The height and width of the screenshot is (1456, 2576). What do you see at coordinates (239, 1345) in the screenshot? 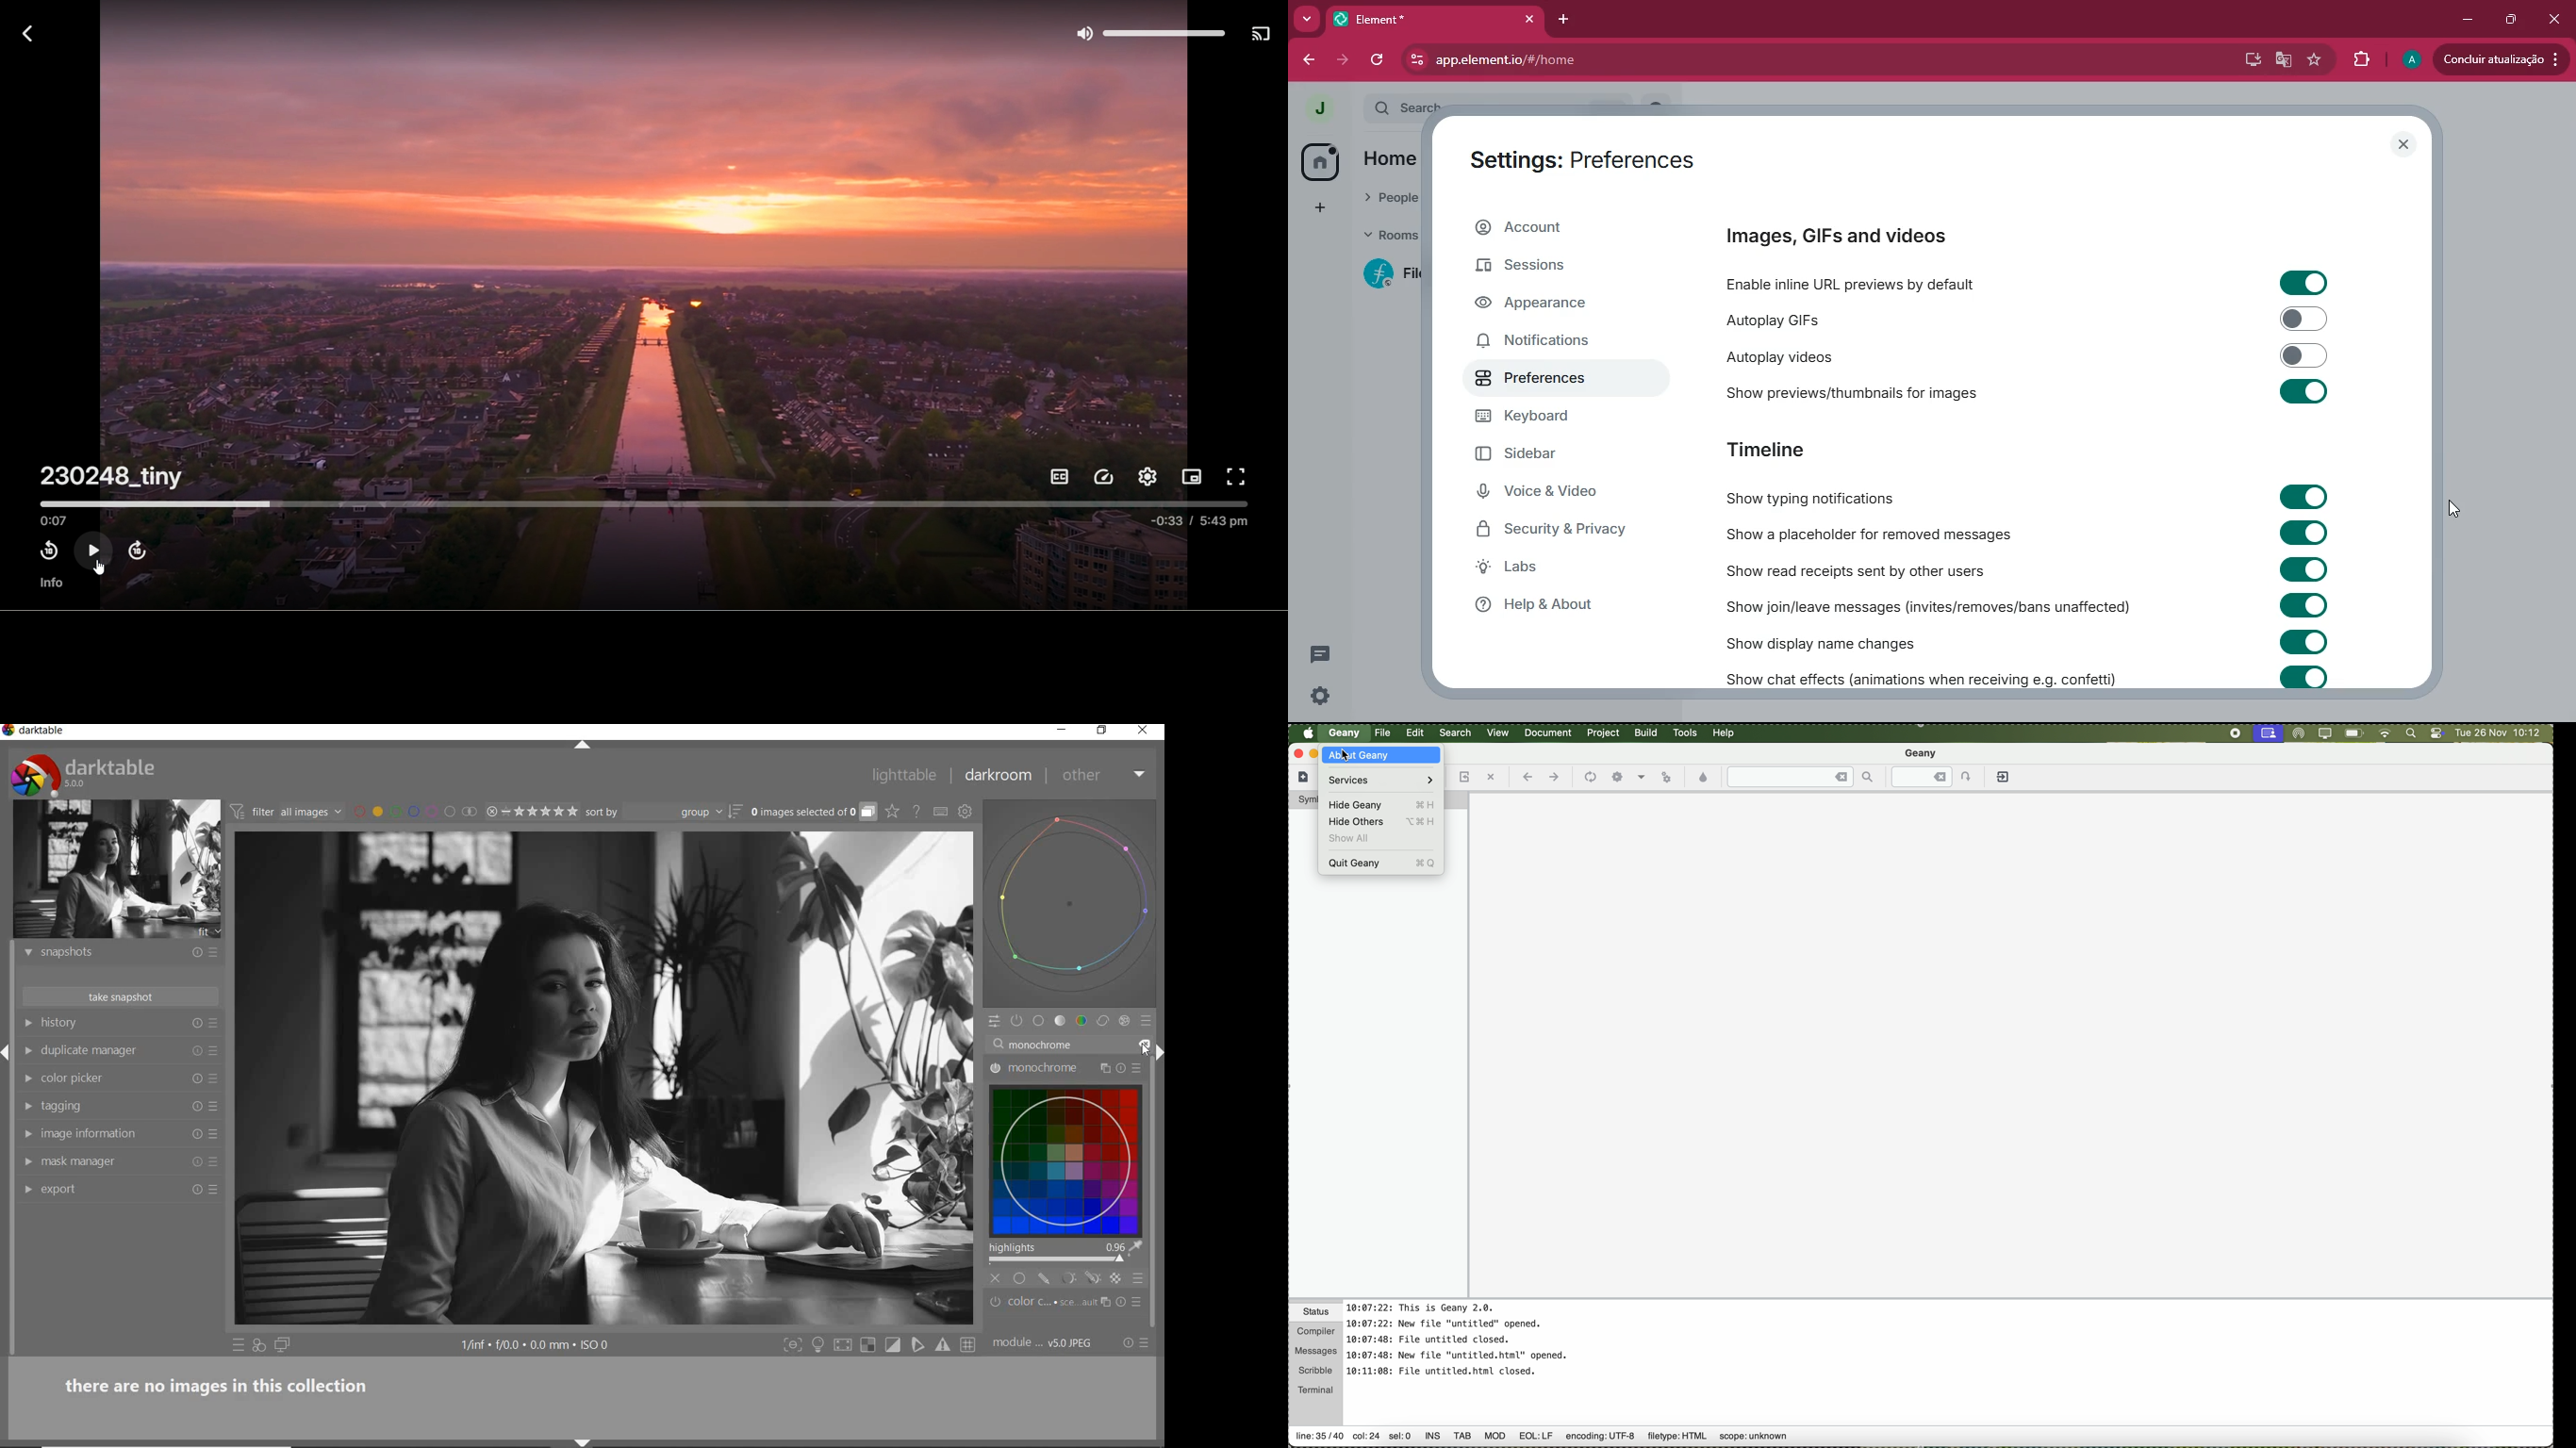
I see `quick access to preset` at bounding box center [239, 1345].